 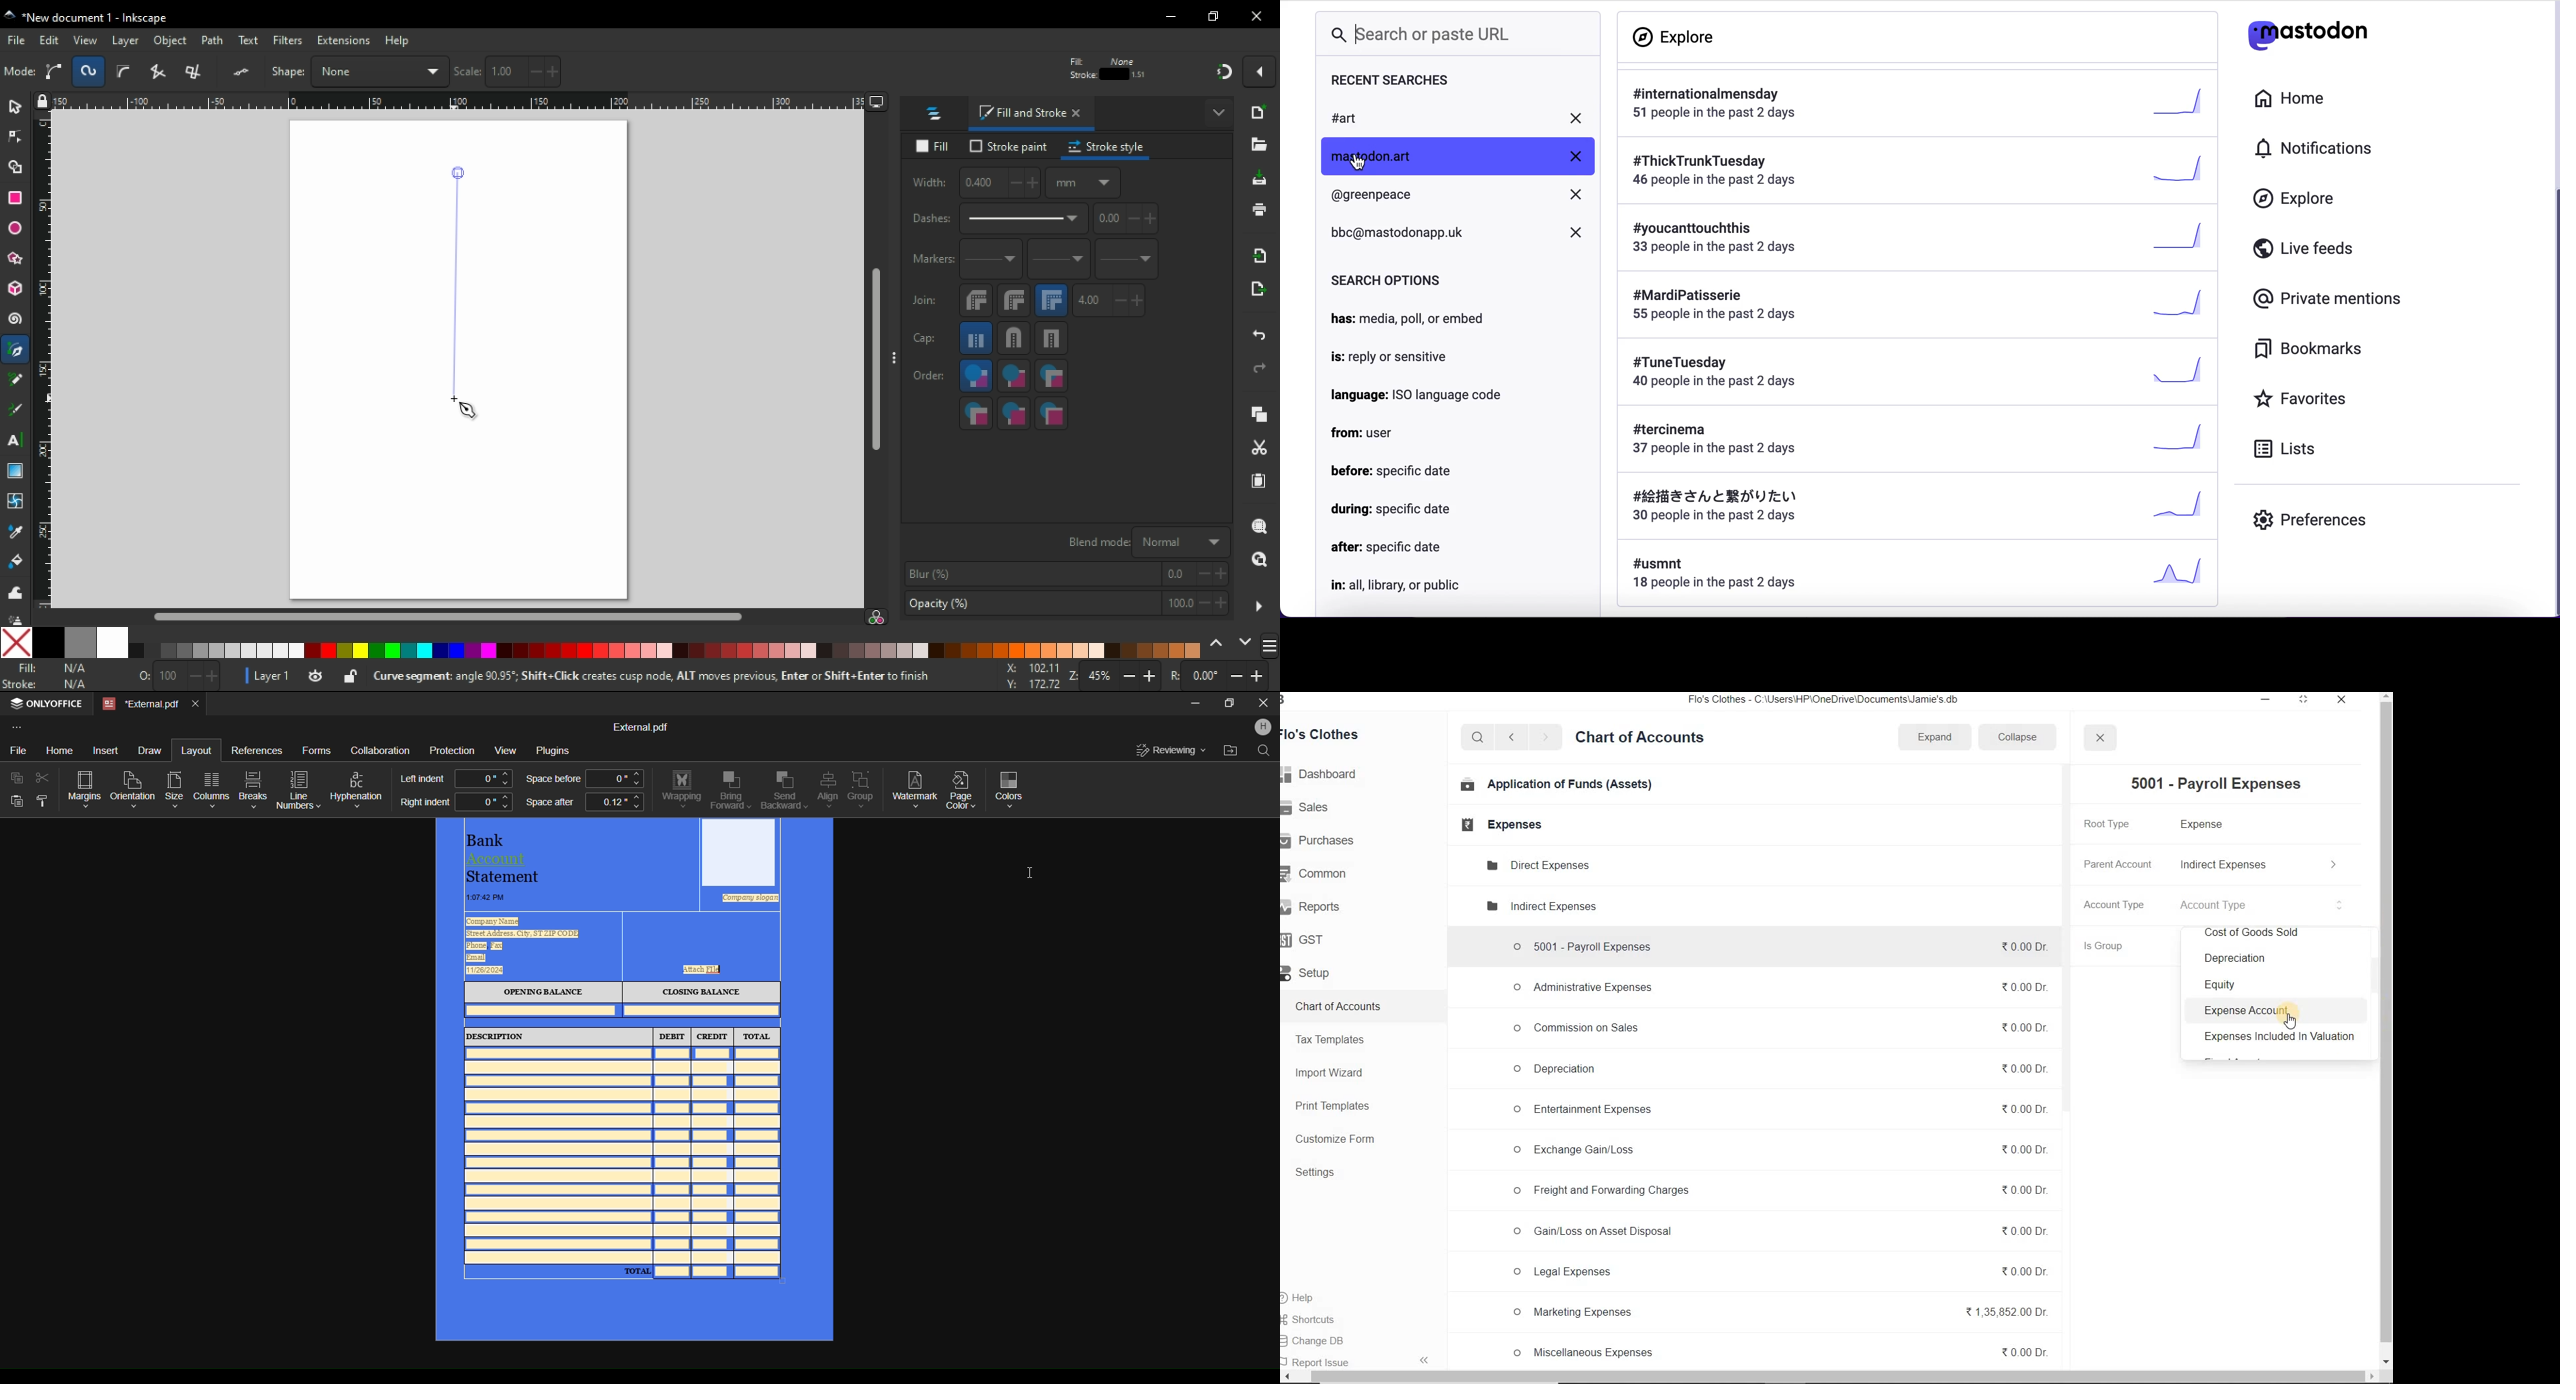 I want to click on depreciation, so click(x=2232, y=959).